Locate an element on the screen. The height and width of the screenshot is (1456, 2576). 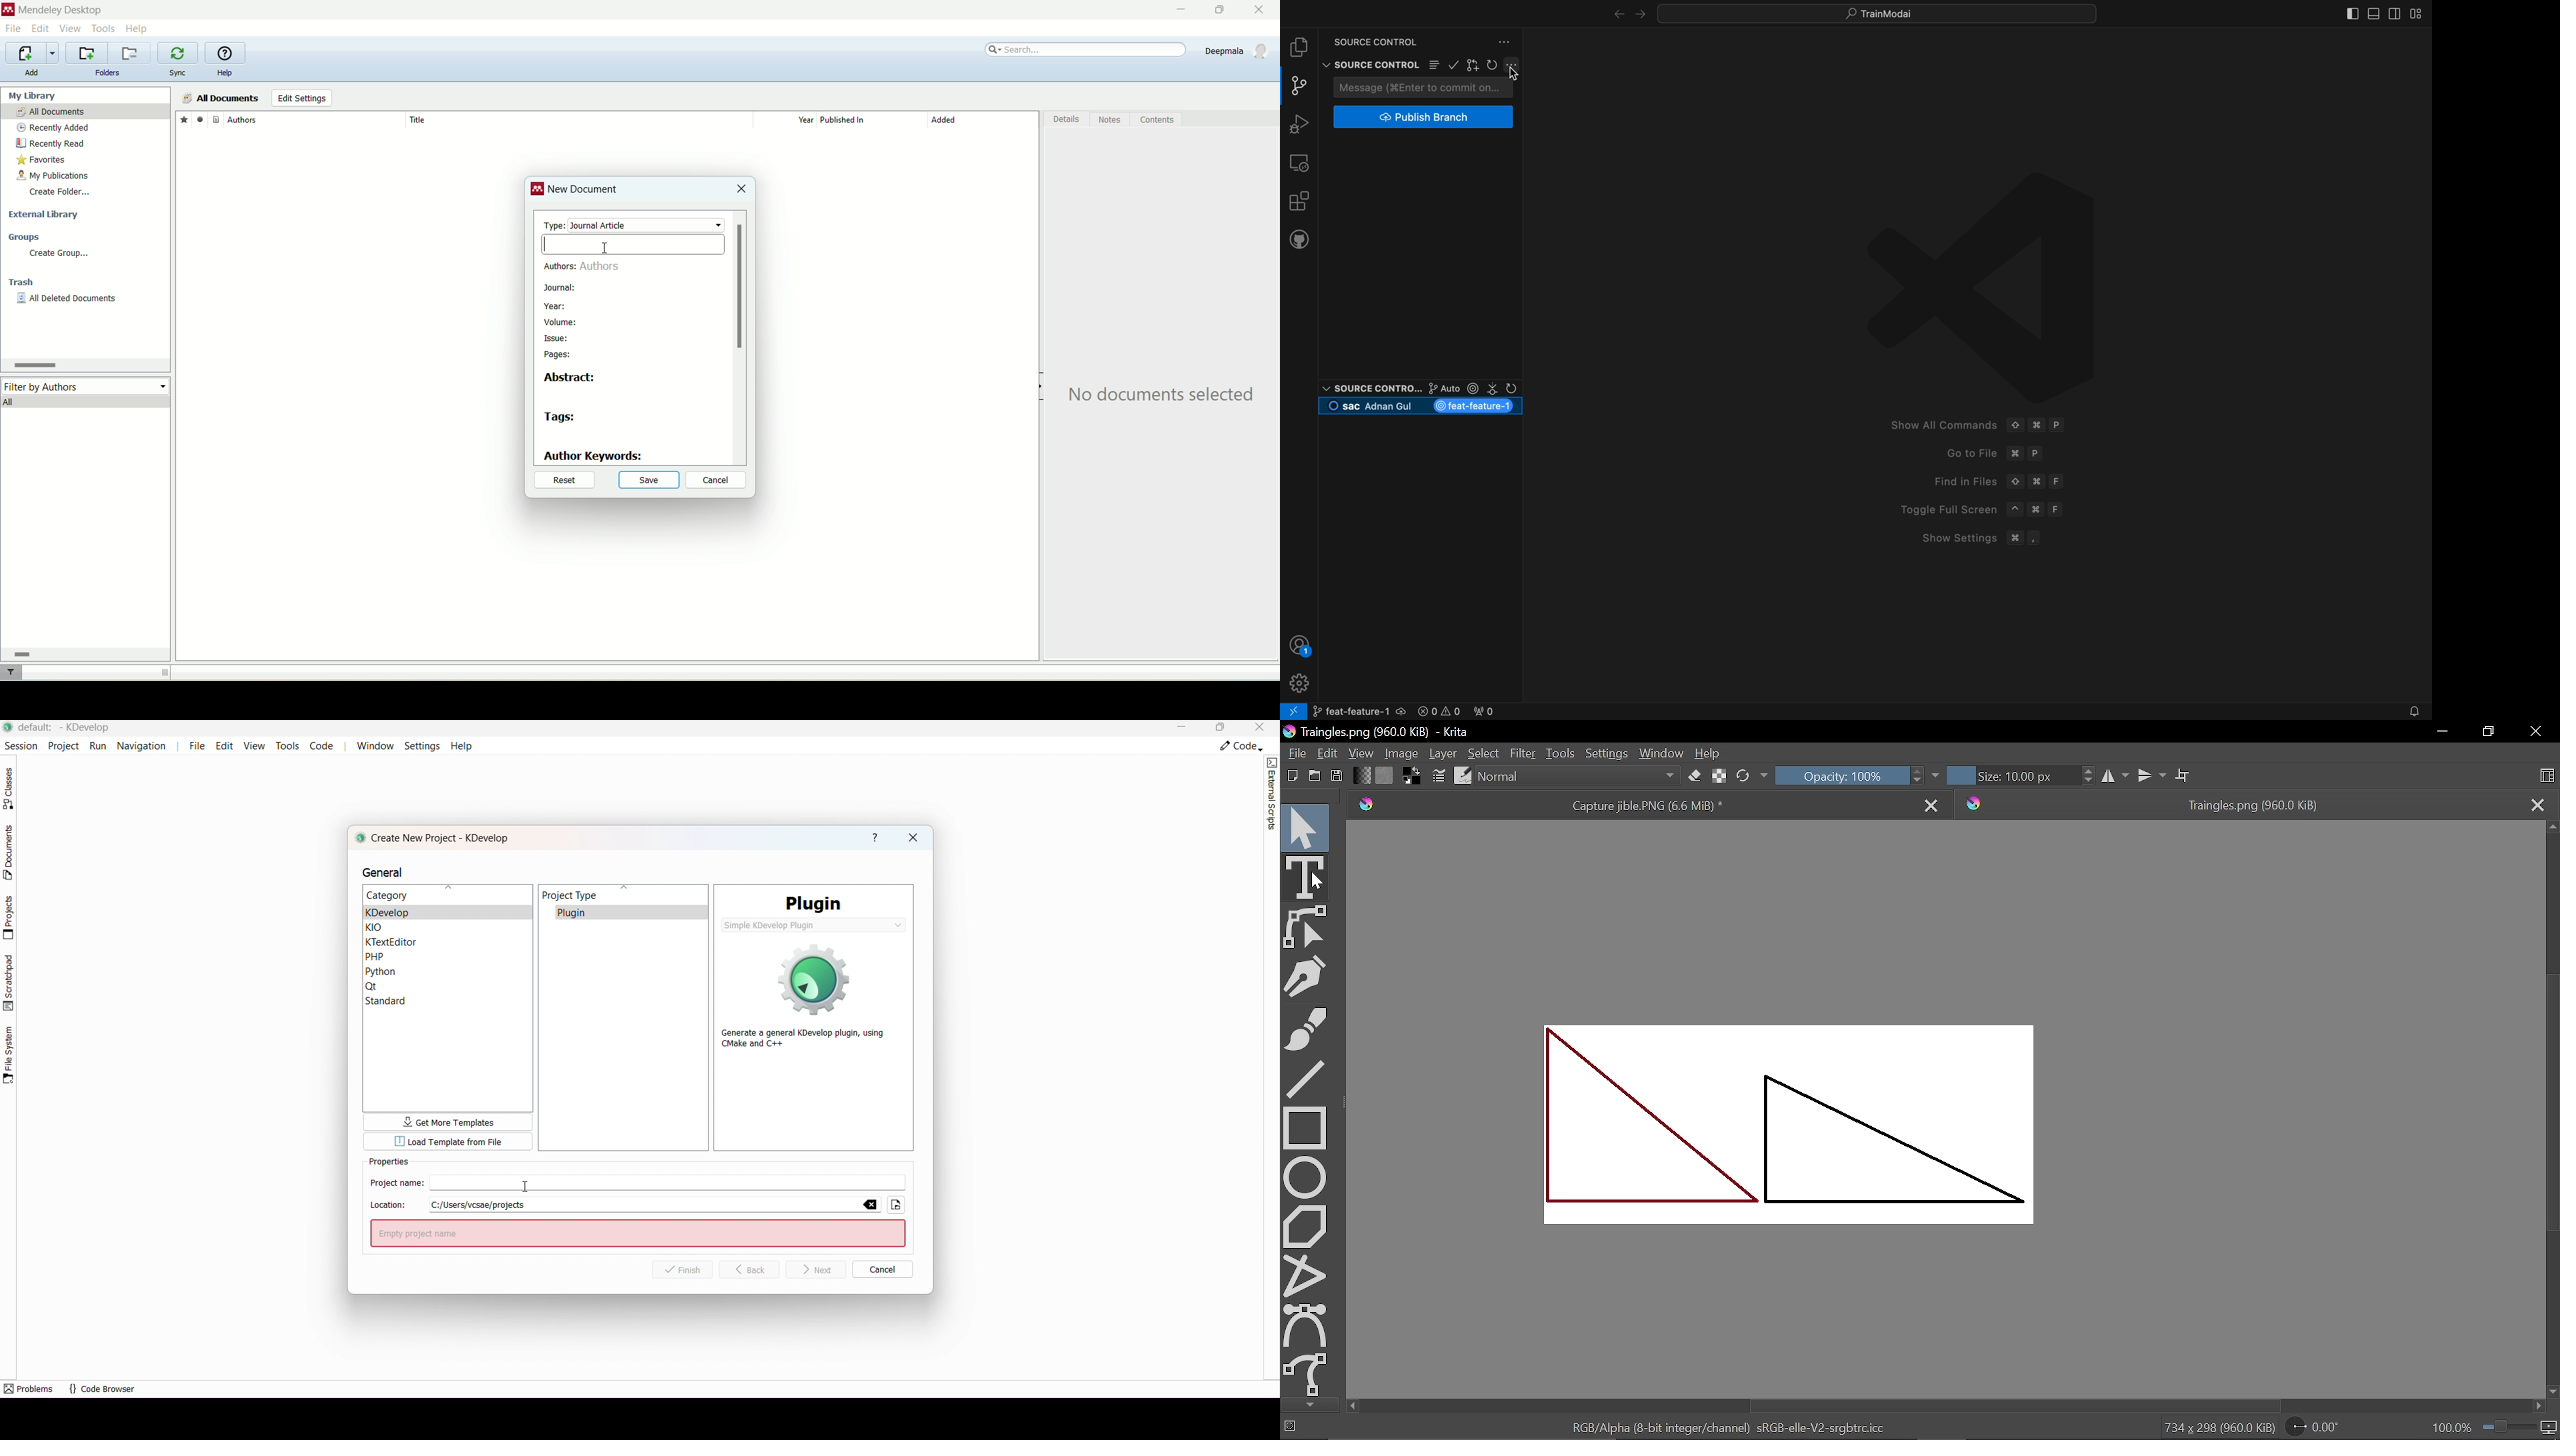
Move tool is located at coordinates (1306, 826).